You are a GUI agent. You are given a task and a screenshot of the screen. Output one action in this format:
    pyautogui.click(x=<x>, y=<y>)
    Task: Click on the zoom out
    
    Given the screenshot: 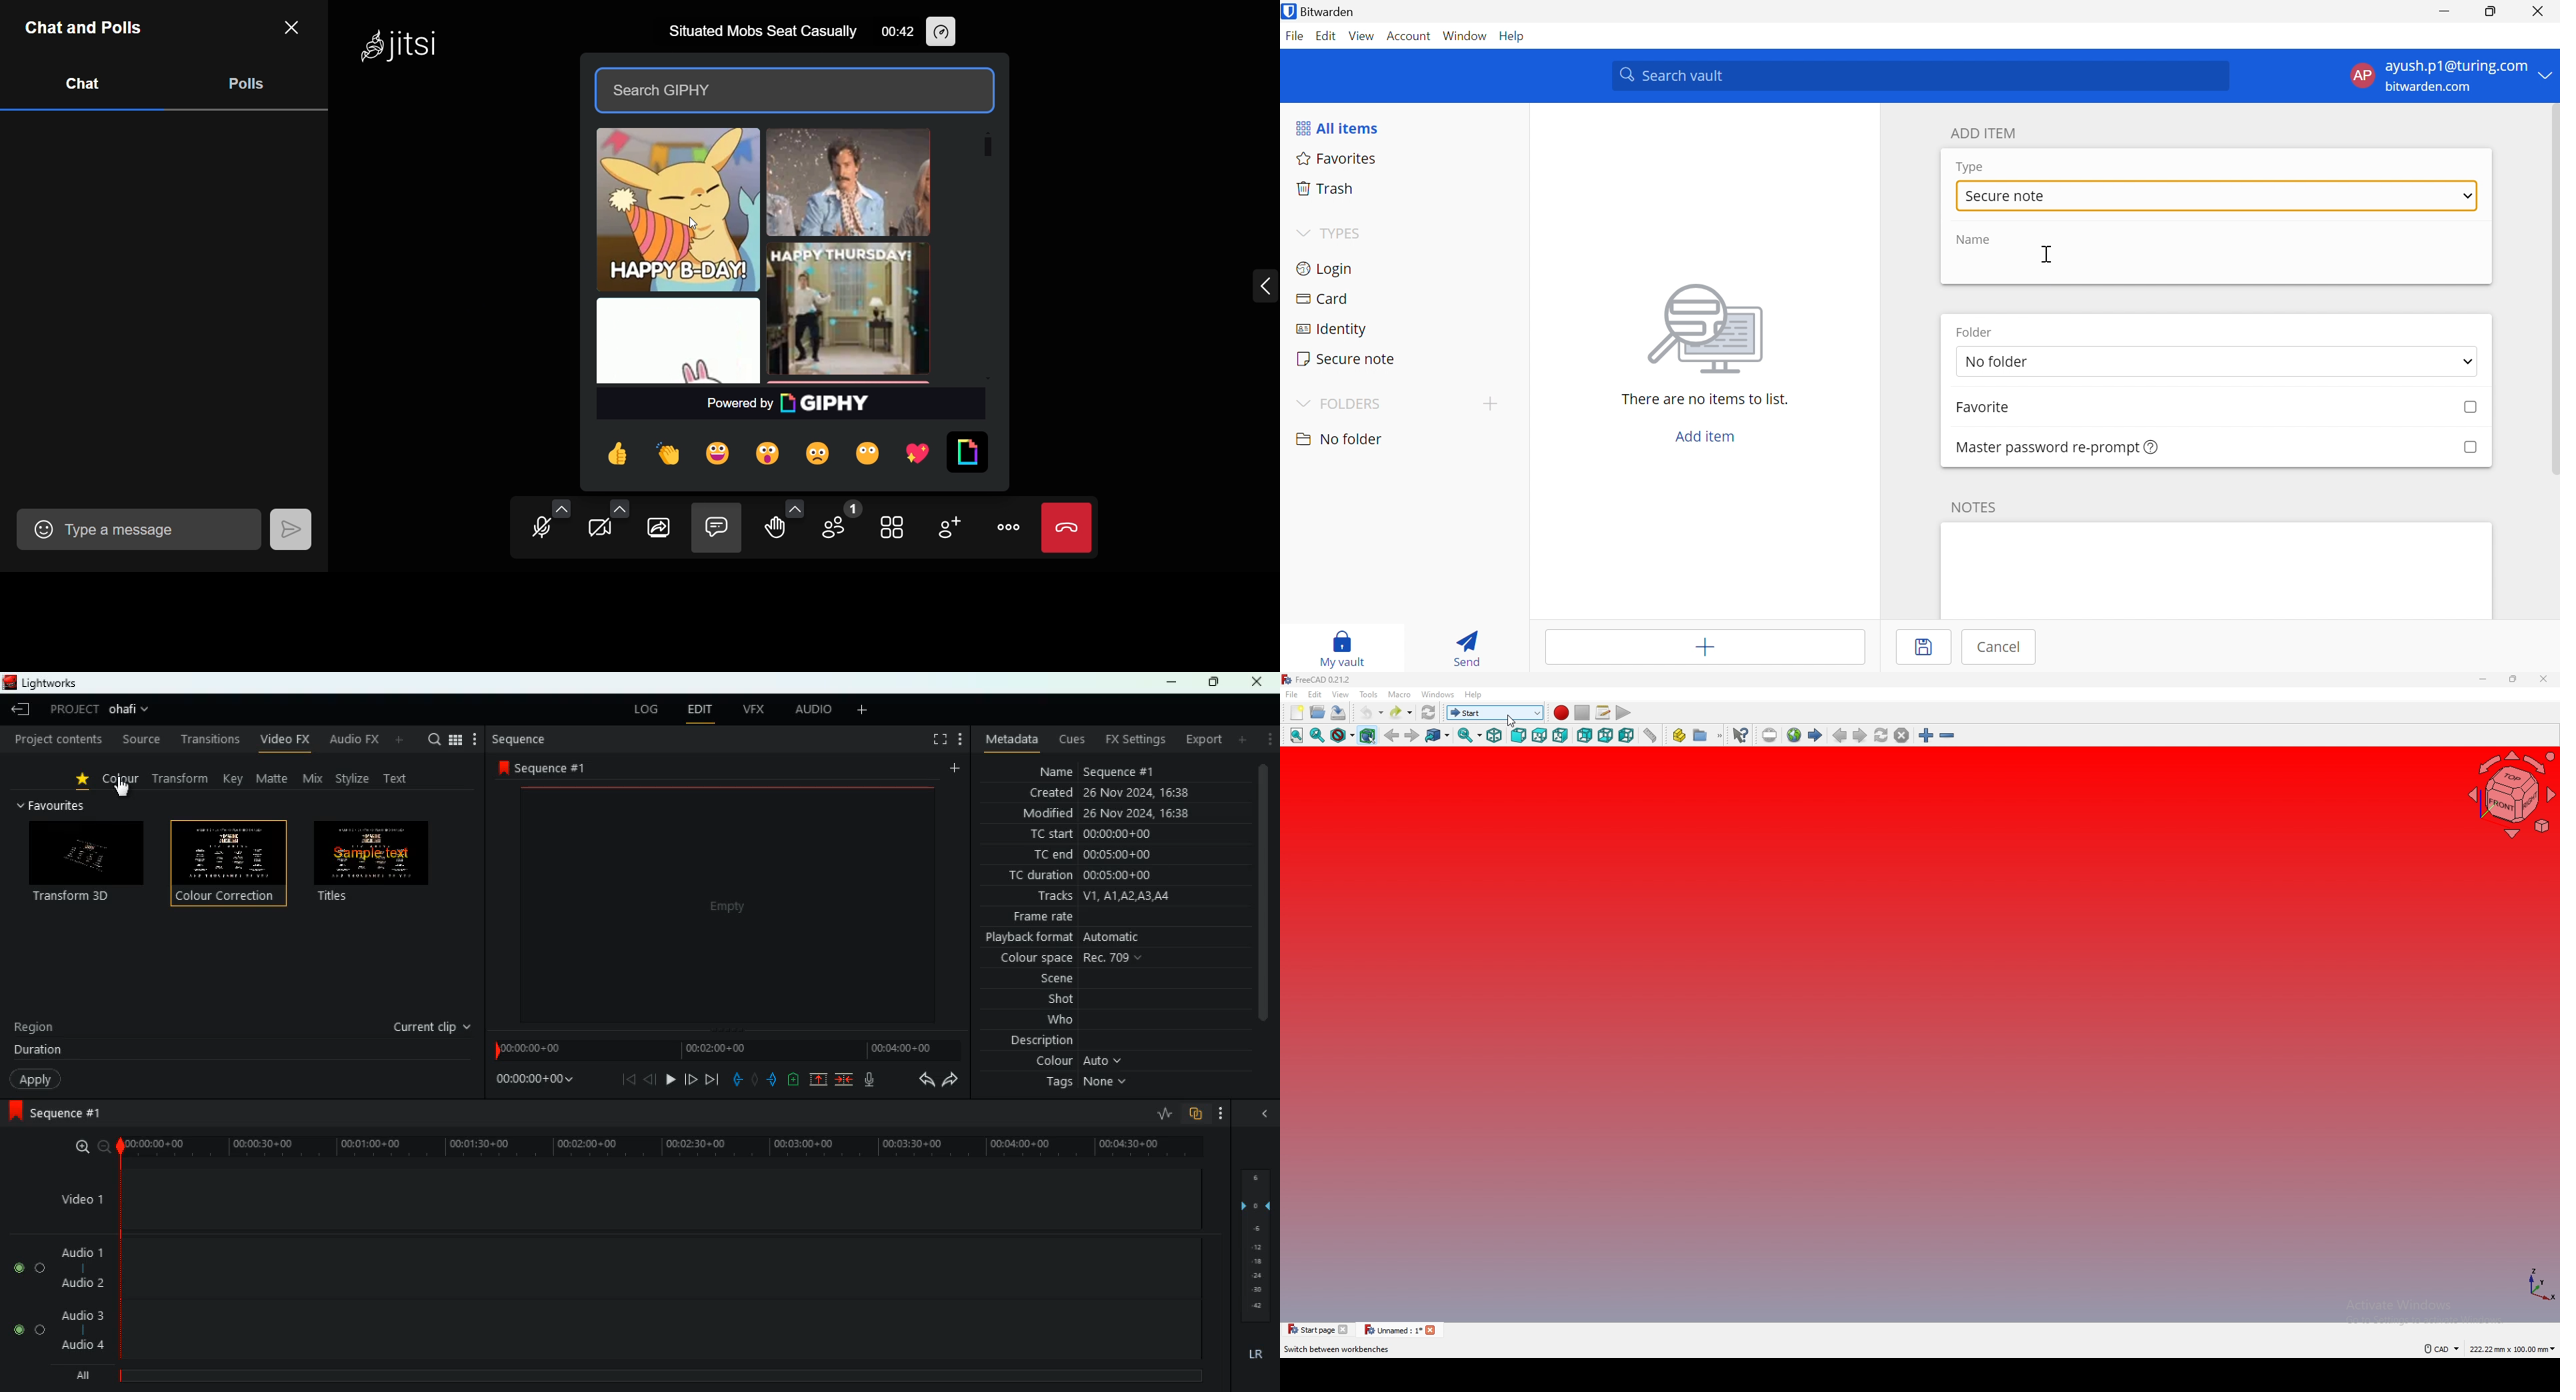 What is the action you would take?
    pyautogui.click(x=103, y=1146)
    